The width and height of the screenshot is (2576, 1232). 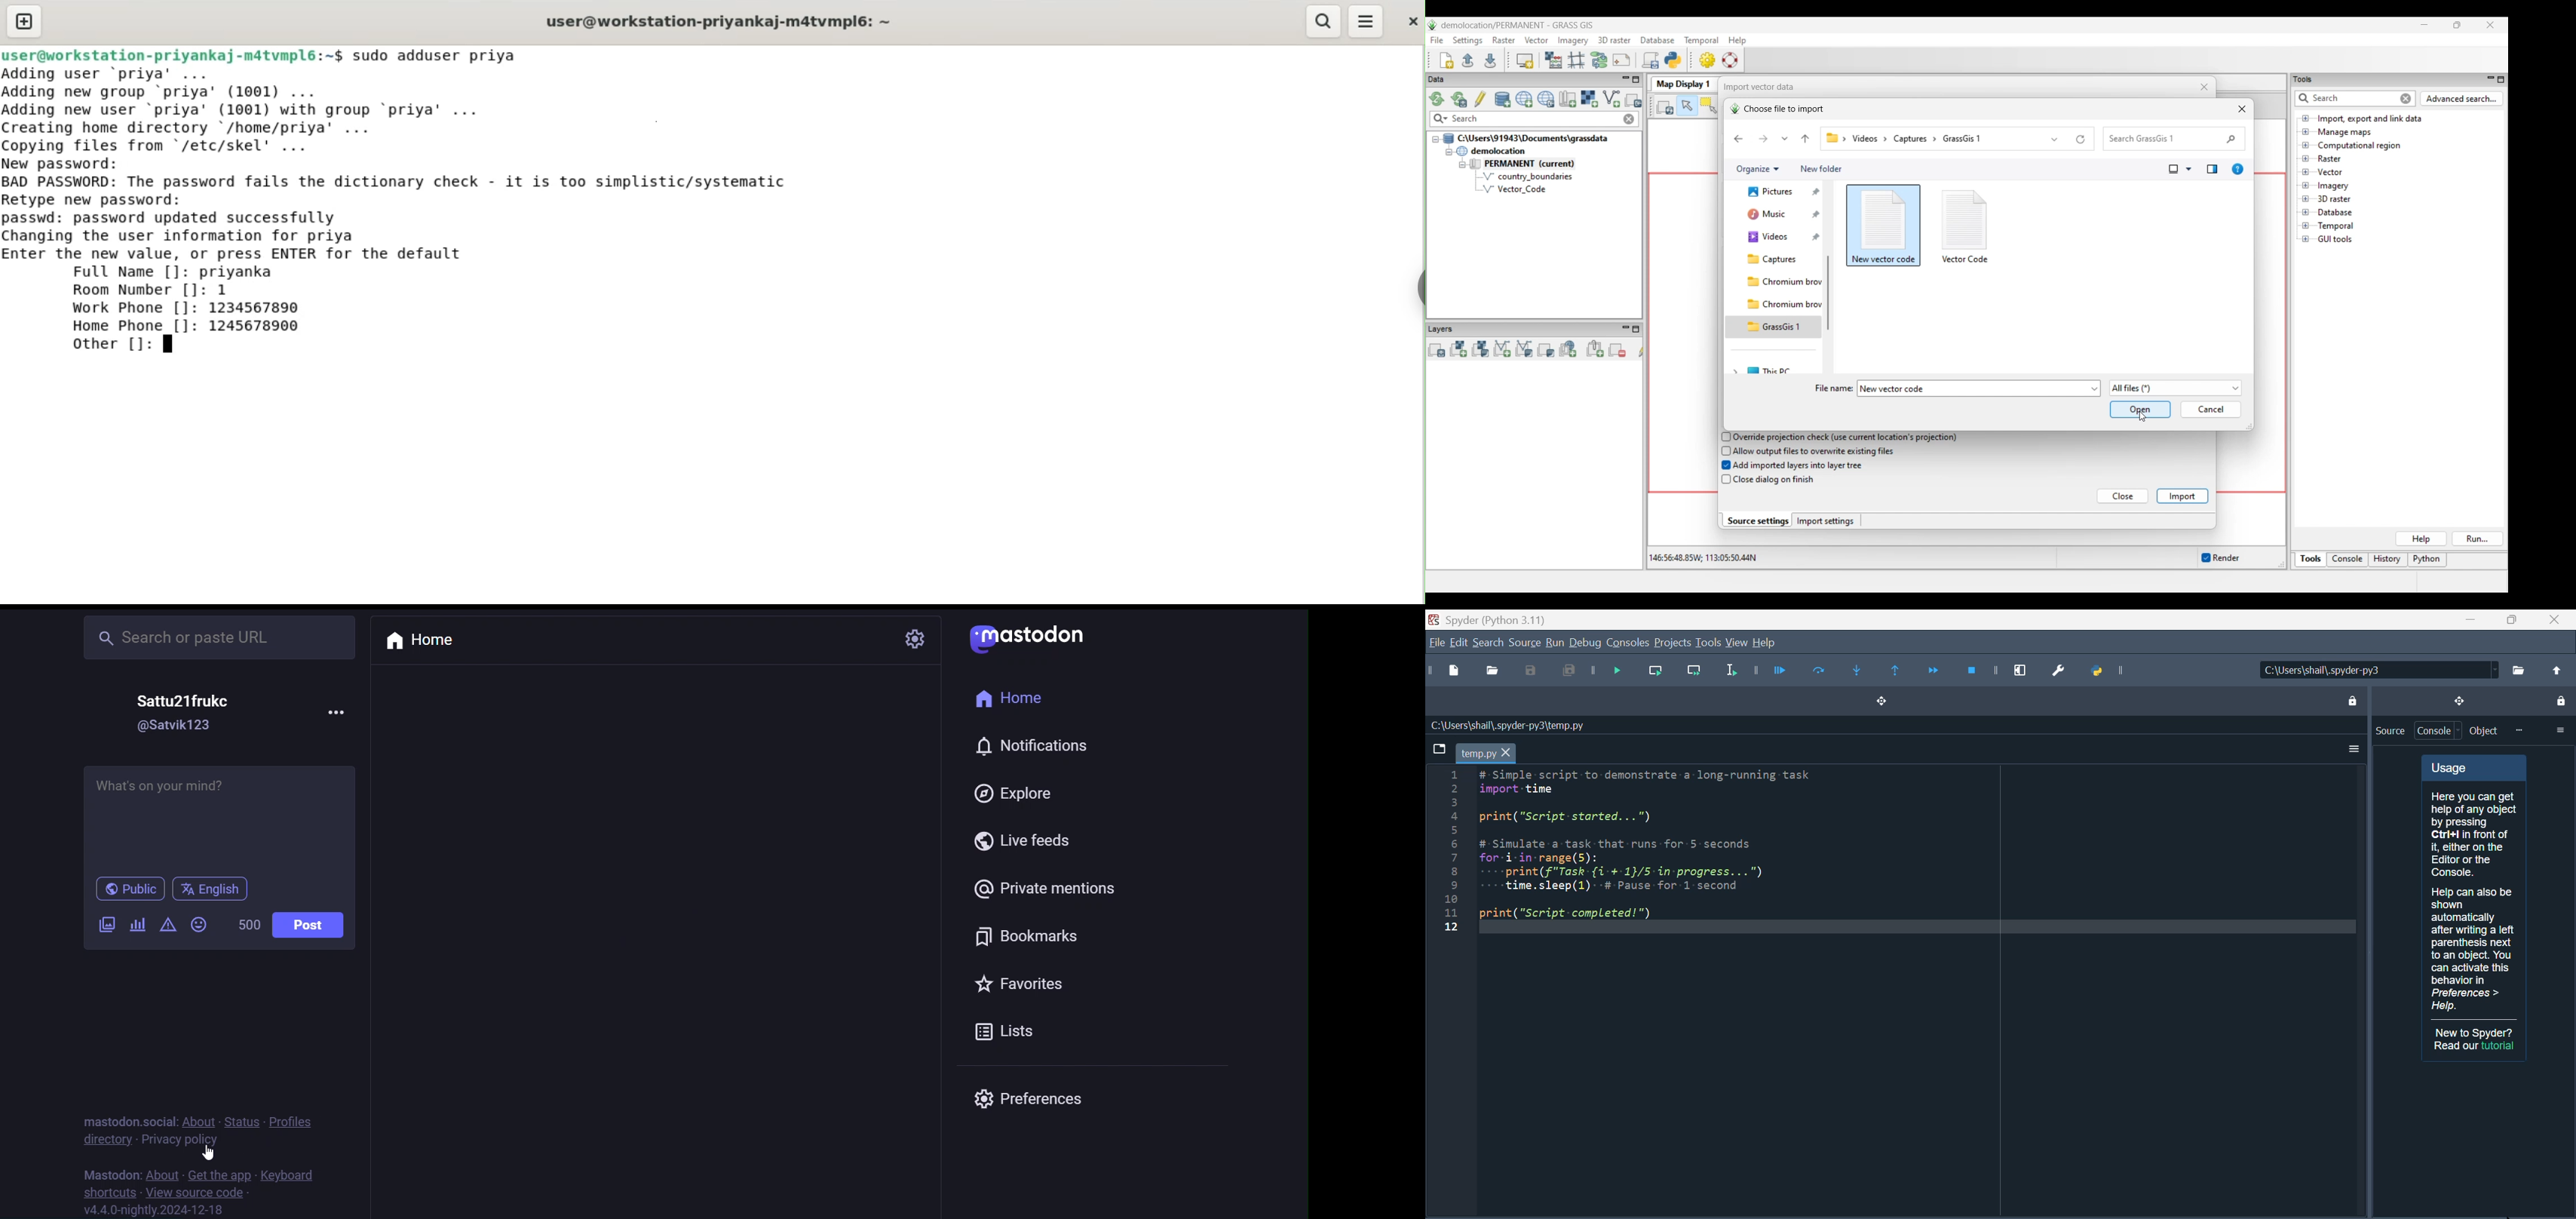 I want to click on post, so click(x=311, y=924).